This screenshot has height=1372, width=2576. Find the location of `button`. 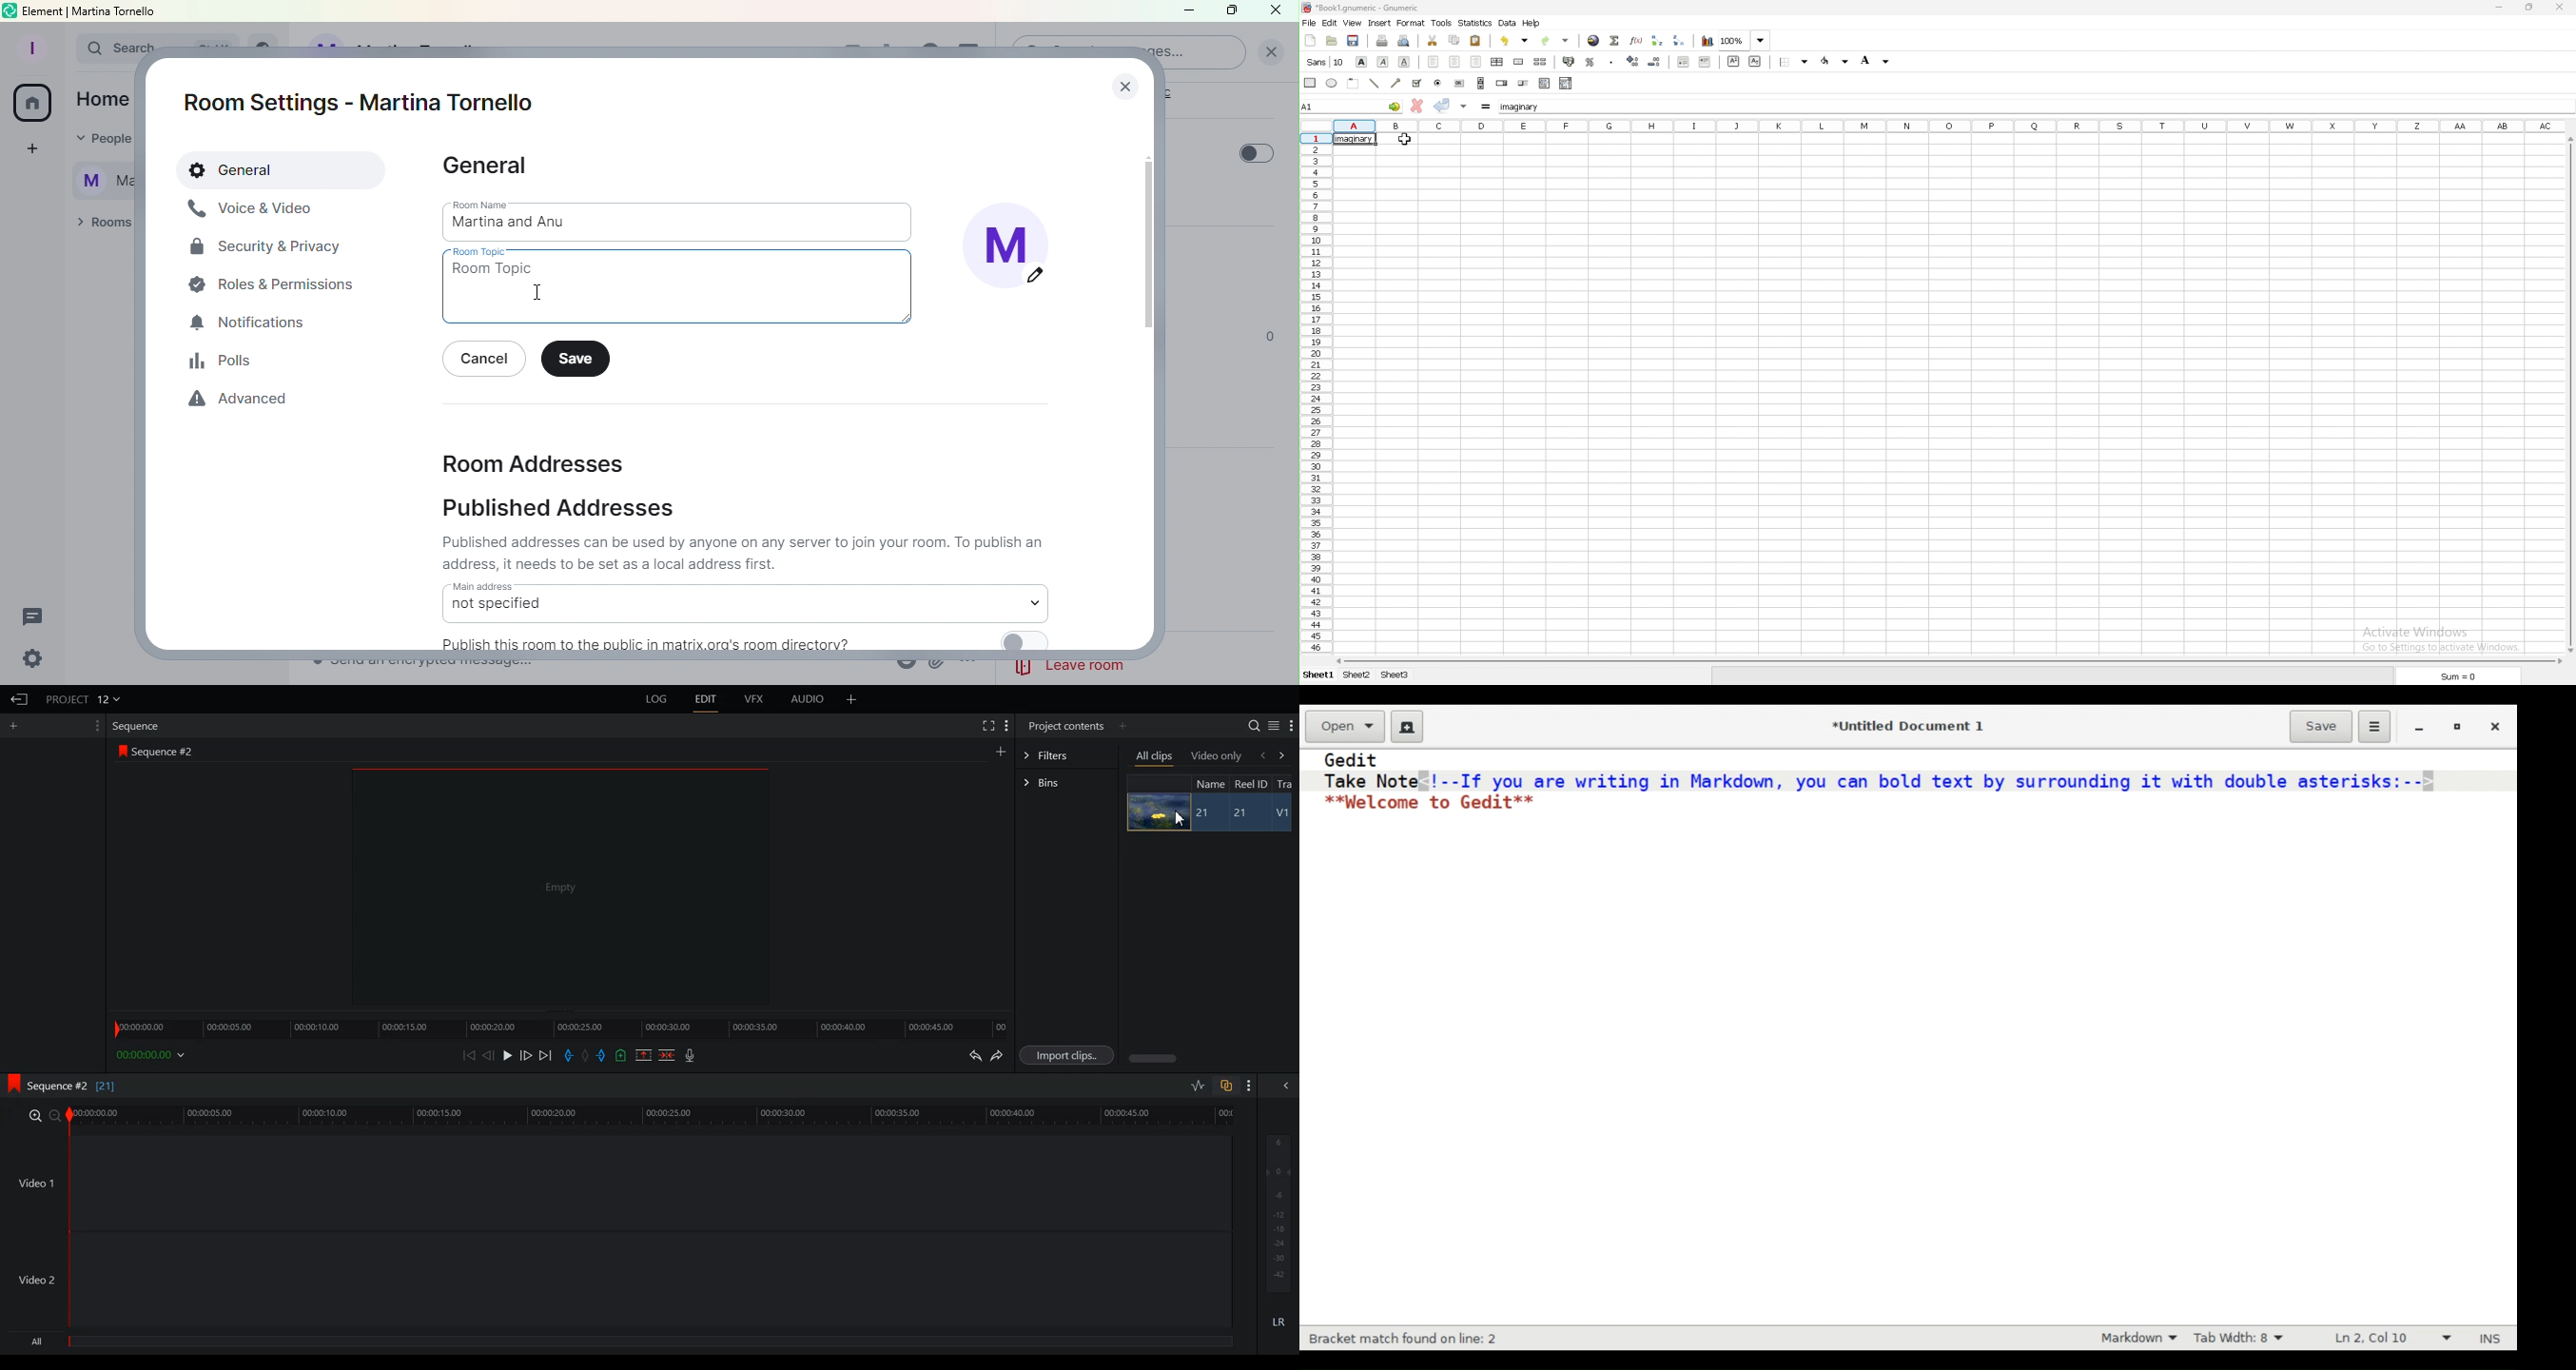

button is located at coordinates (1460, 83).